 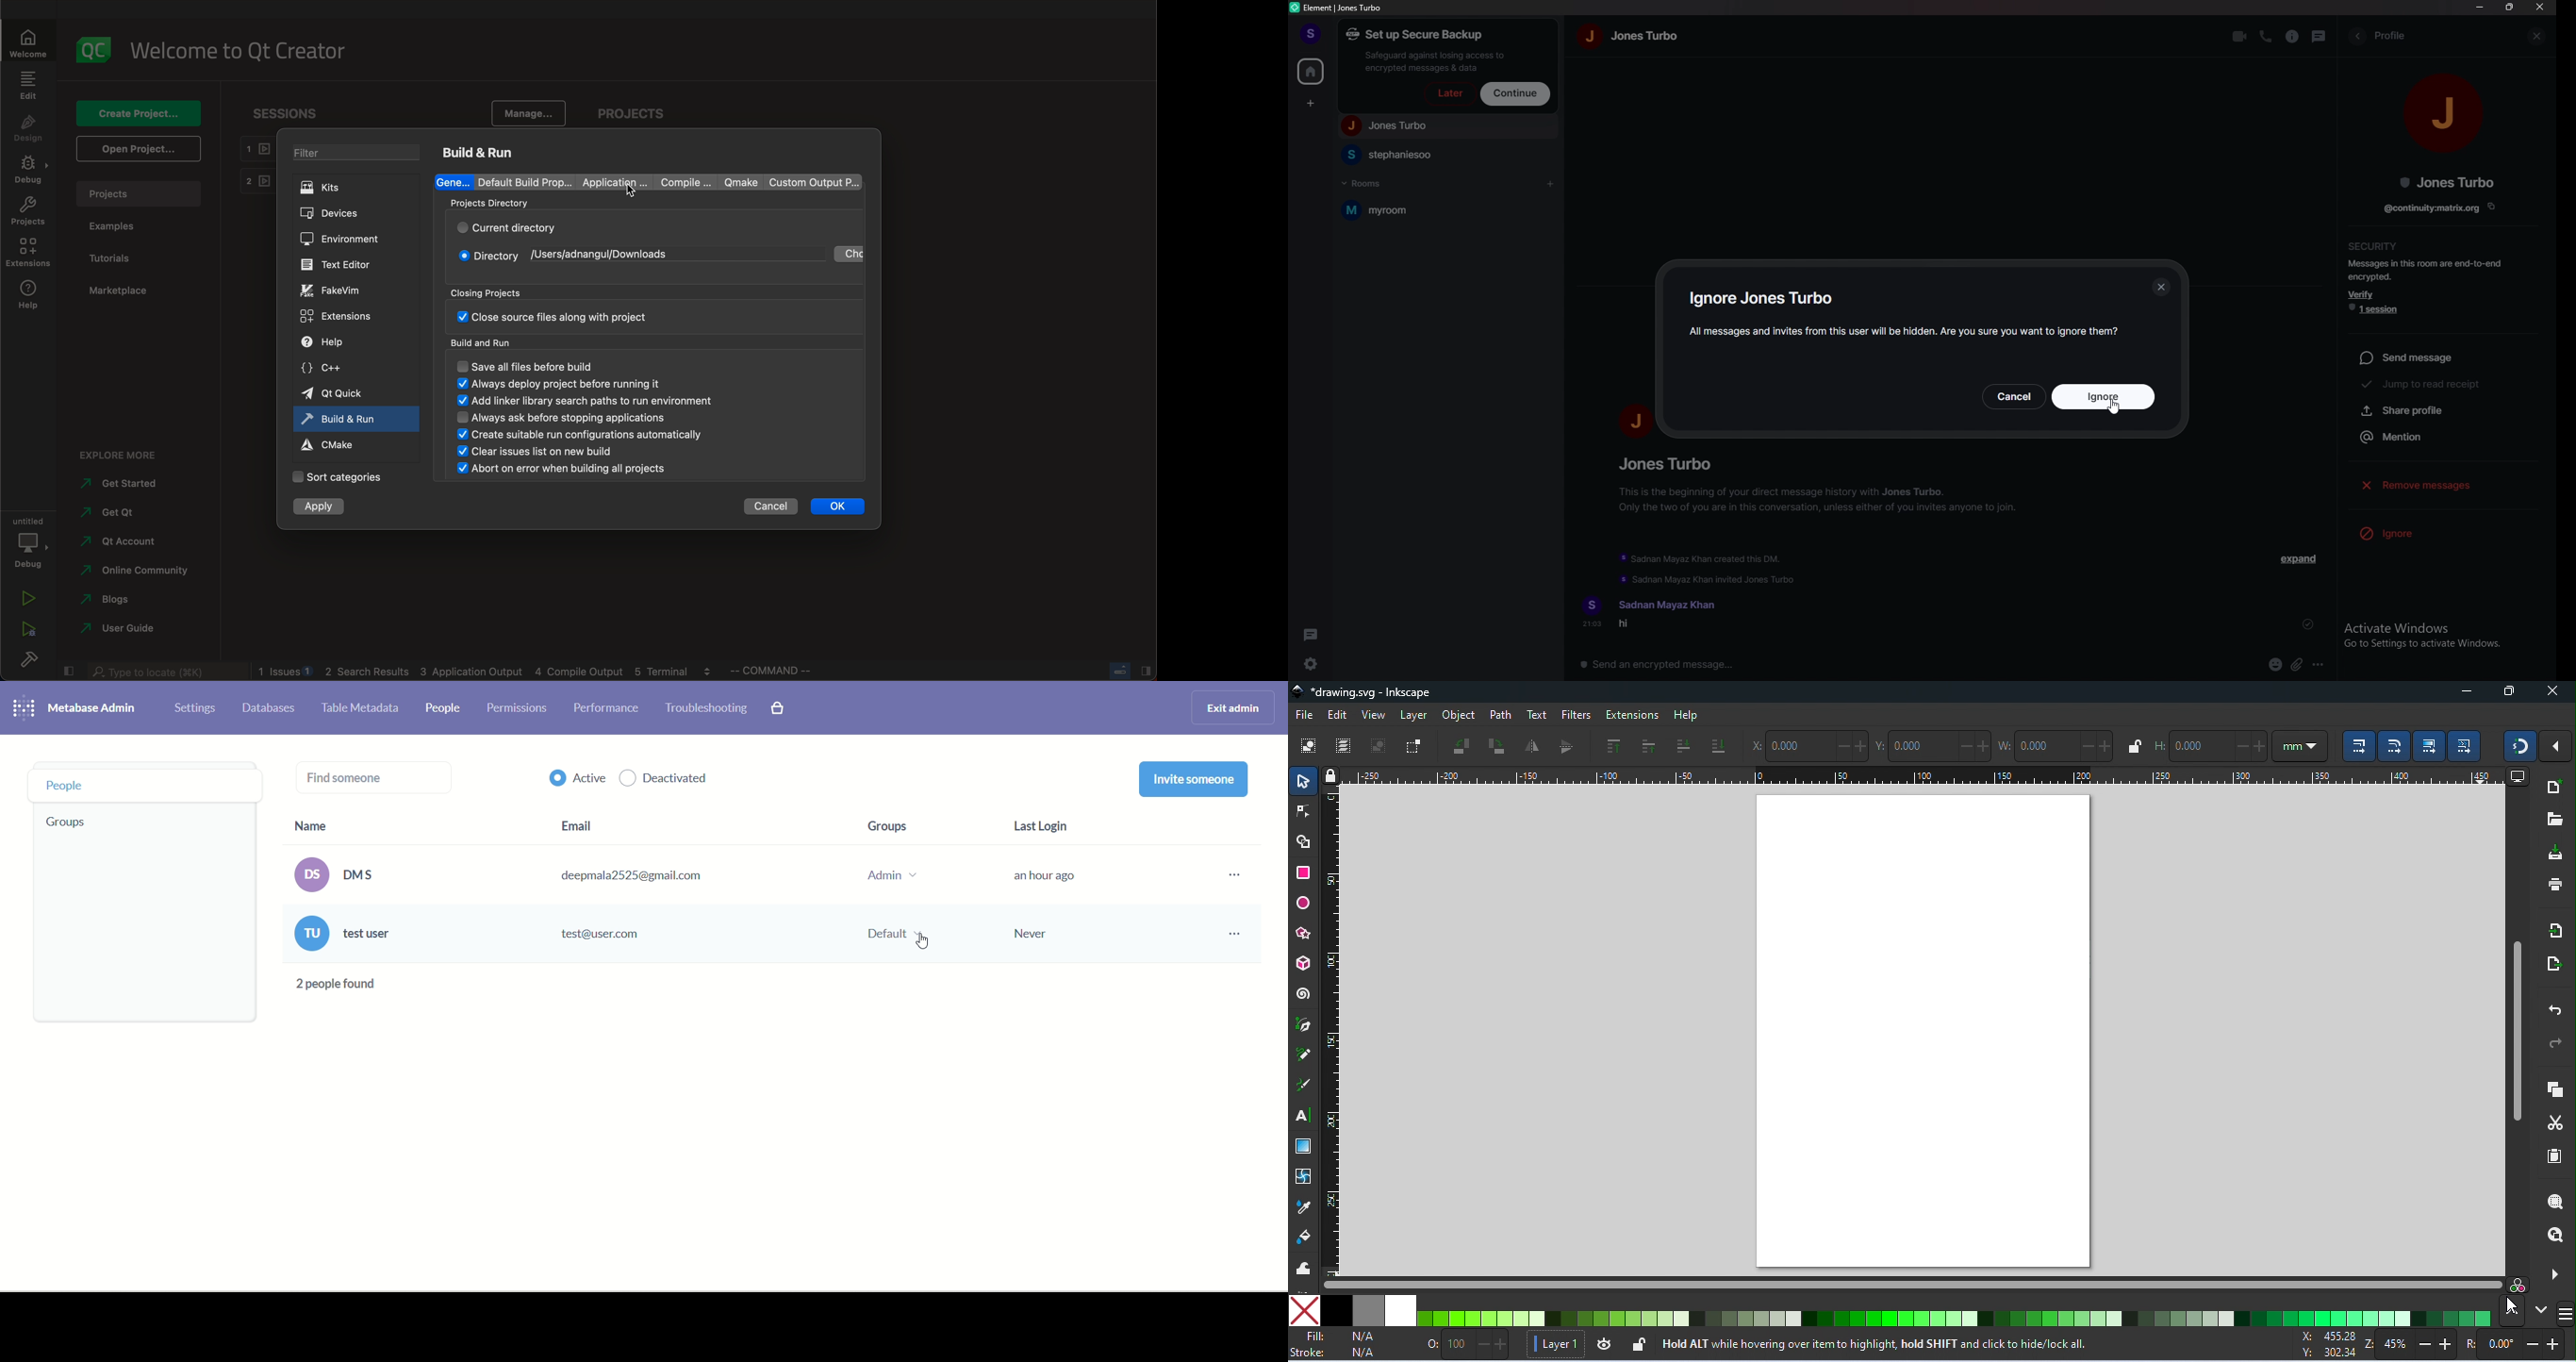 I want to click on compile, so click(x=684, y=183).